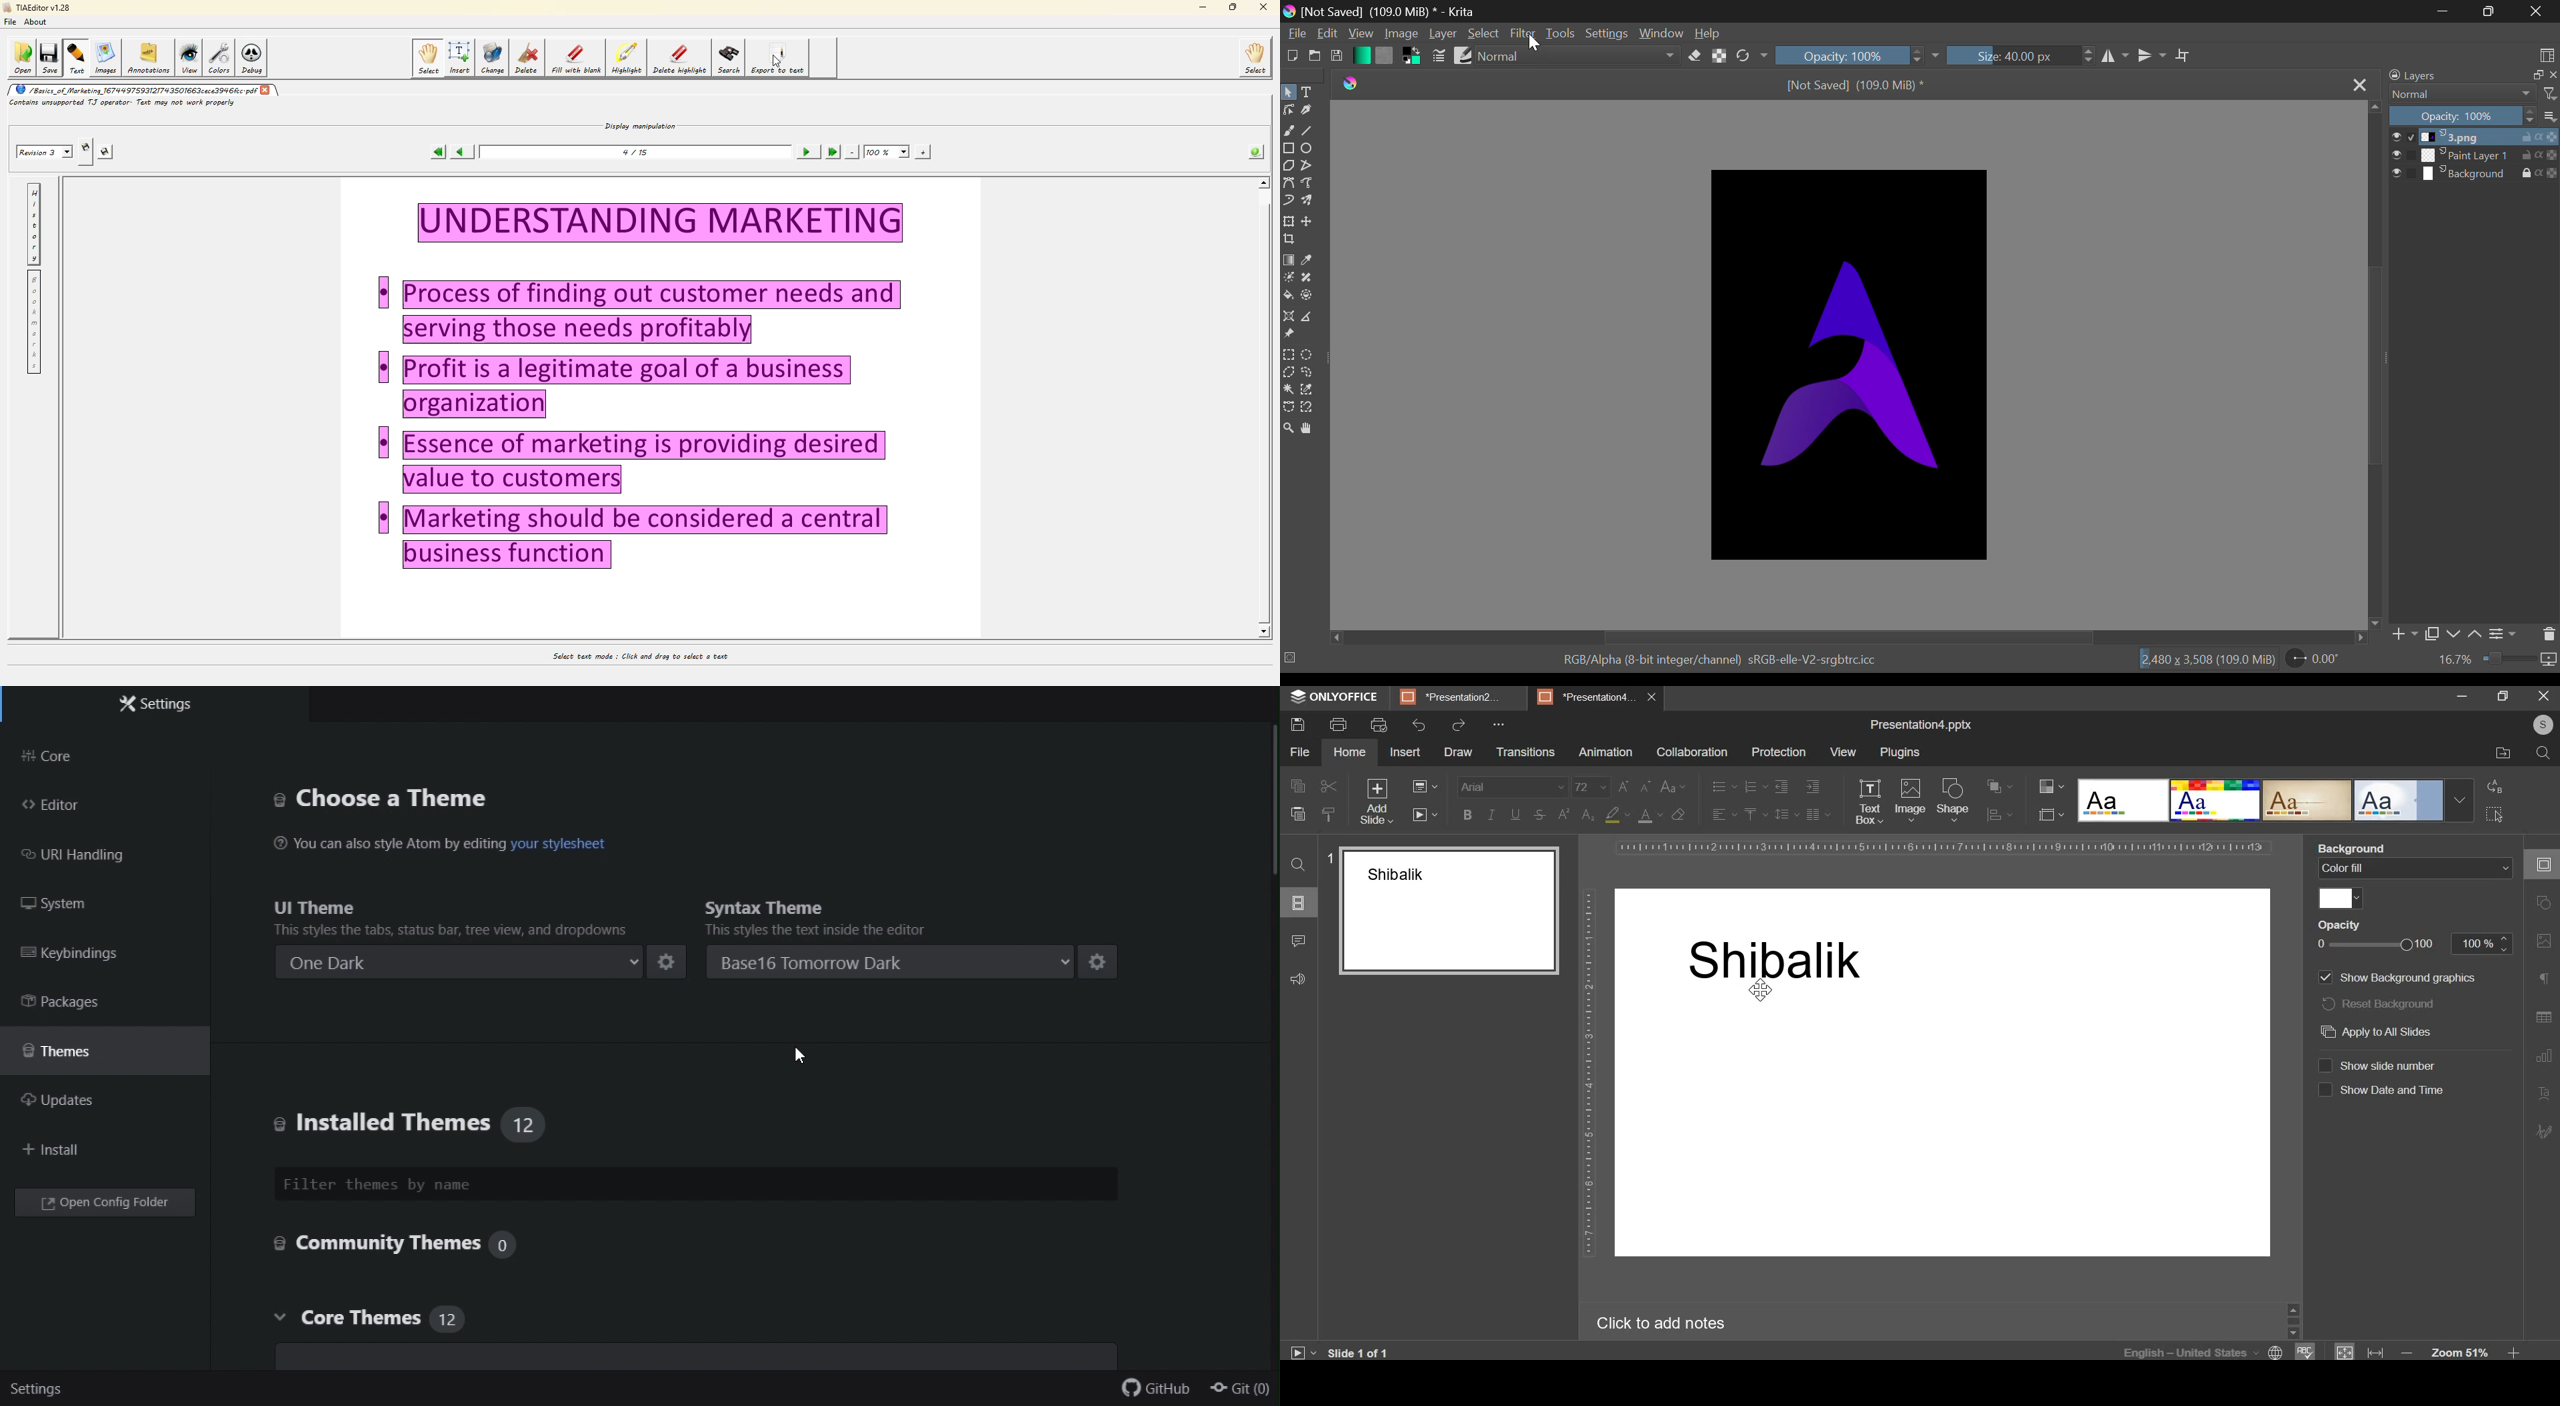 The height and width of the screenshot is (1428, 2576). Describe the element at coordinates (1459, 725) in the screenshot. I see `redo` at that location.